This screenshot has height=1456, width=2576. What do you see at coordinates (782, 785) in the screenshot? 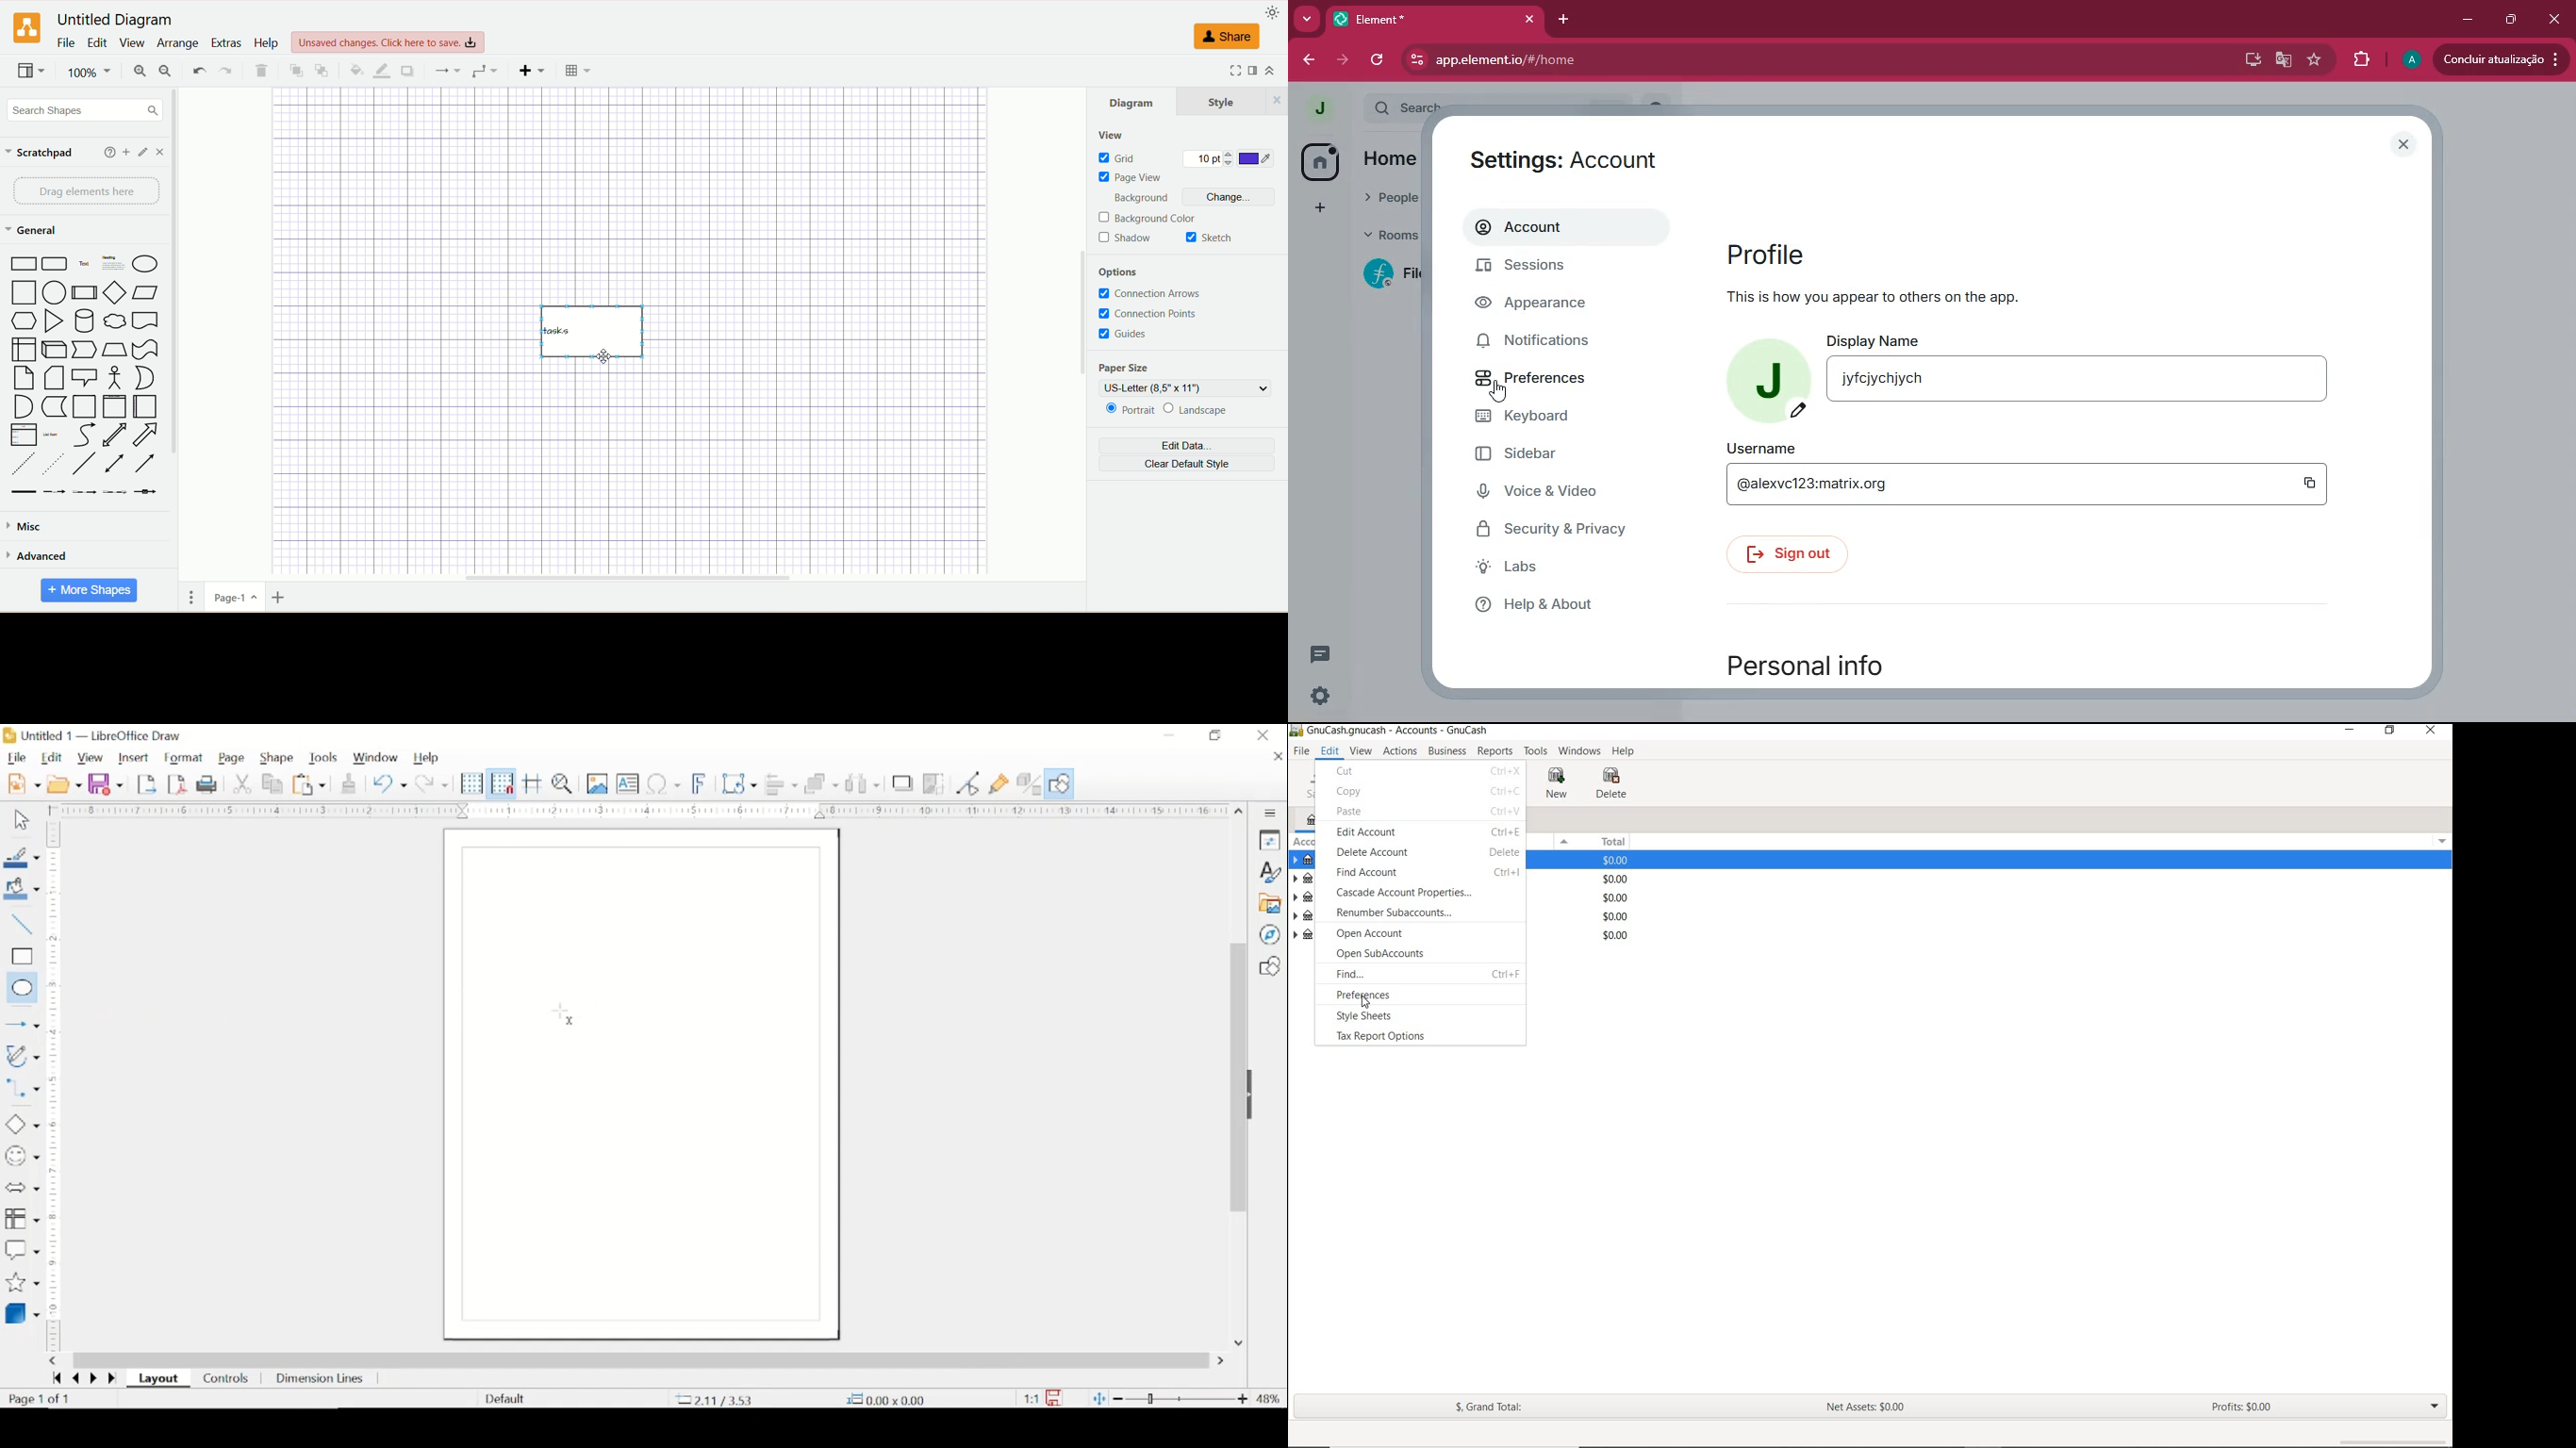
I see `align objects` at bounding box center [782, 785].